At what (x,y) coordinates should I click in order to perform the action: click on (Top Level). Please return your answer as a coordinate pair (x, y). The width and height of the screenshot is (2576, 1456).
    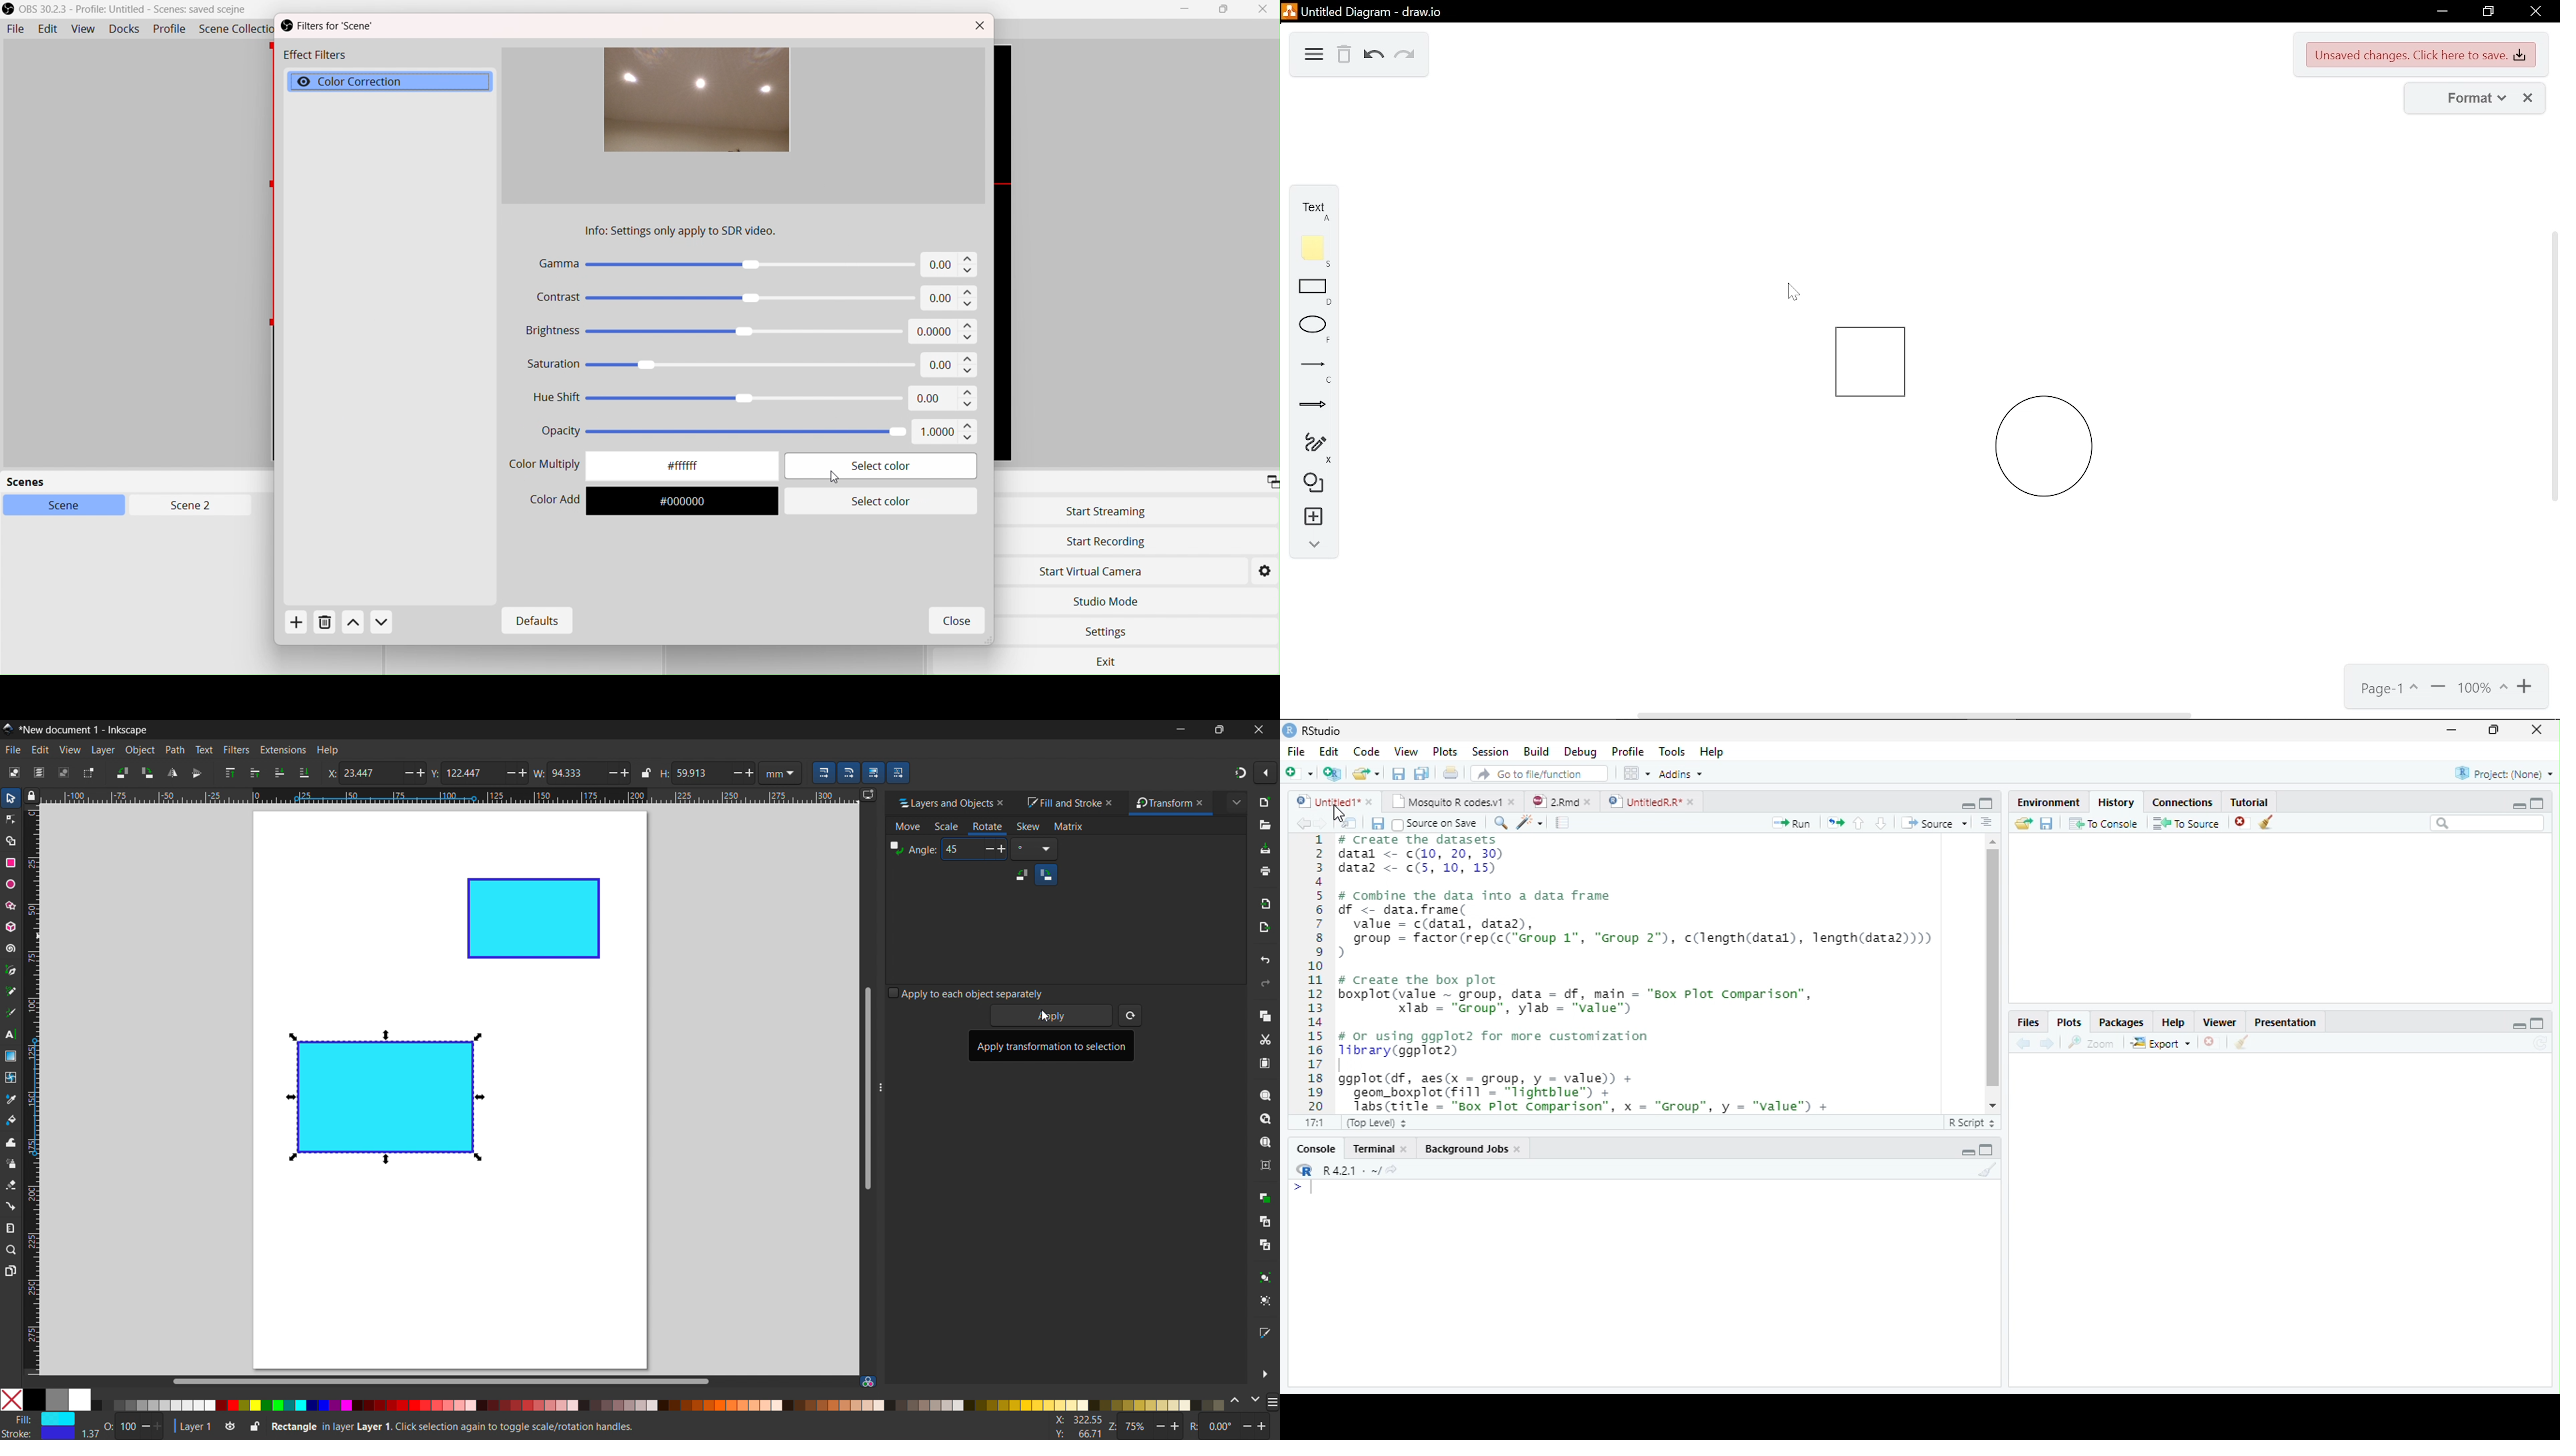
    Looking at the image, I should click on (1375, 1124).